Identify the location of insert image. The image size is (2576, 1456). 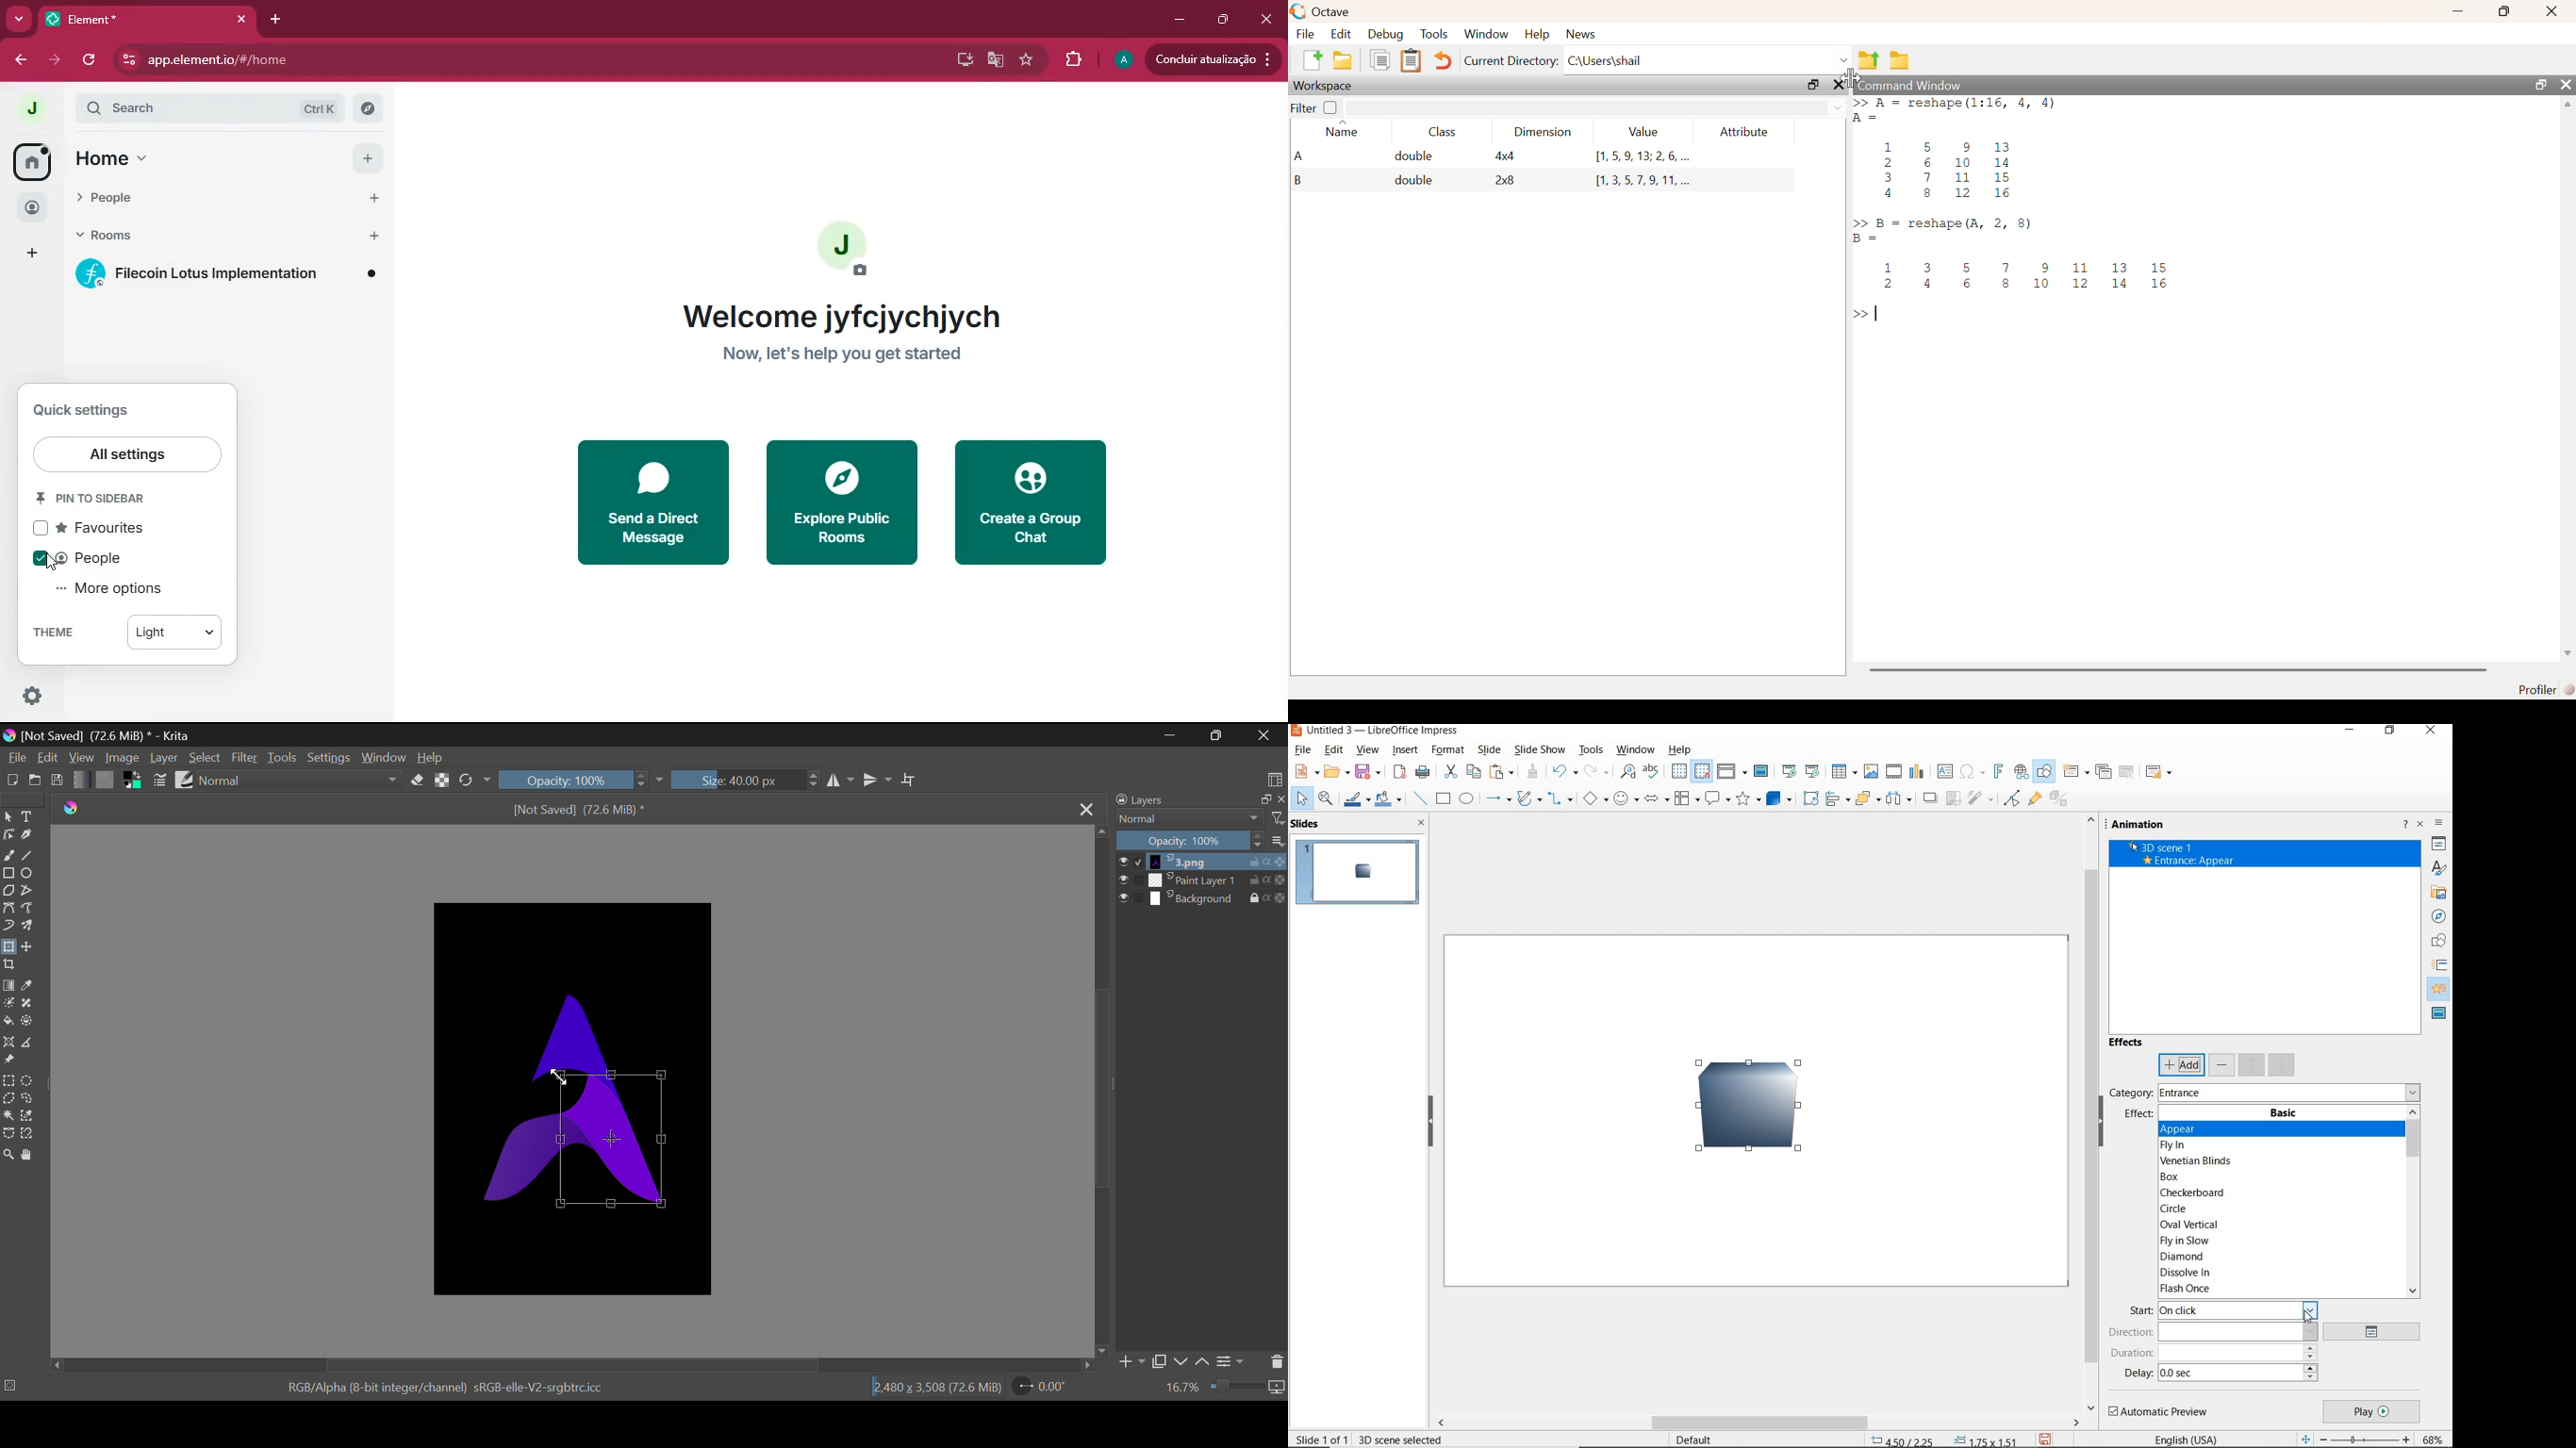
(1873, 772).